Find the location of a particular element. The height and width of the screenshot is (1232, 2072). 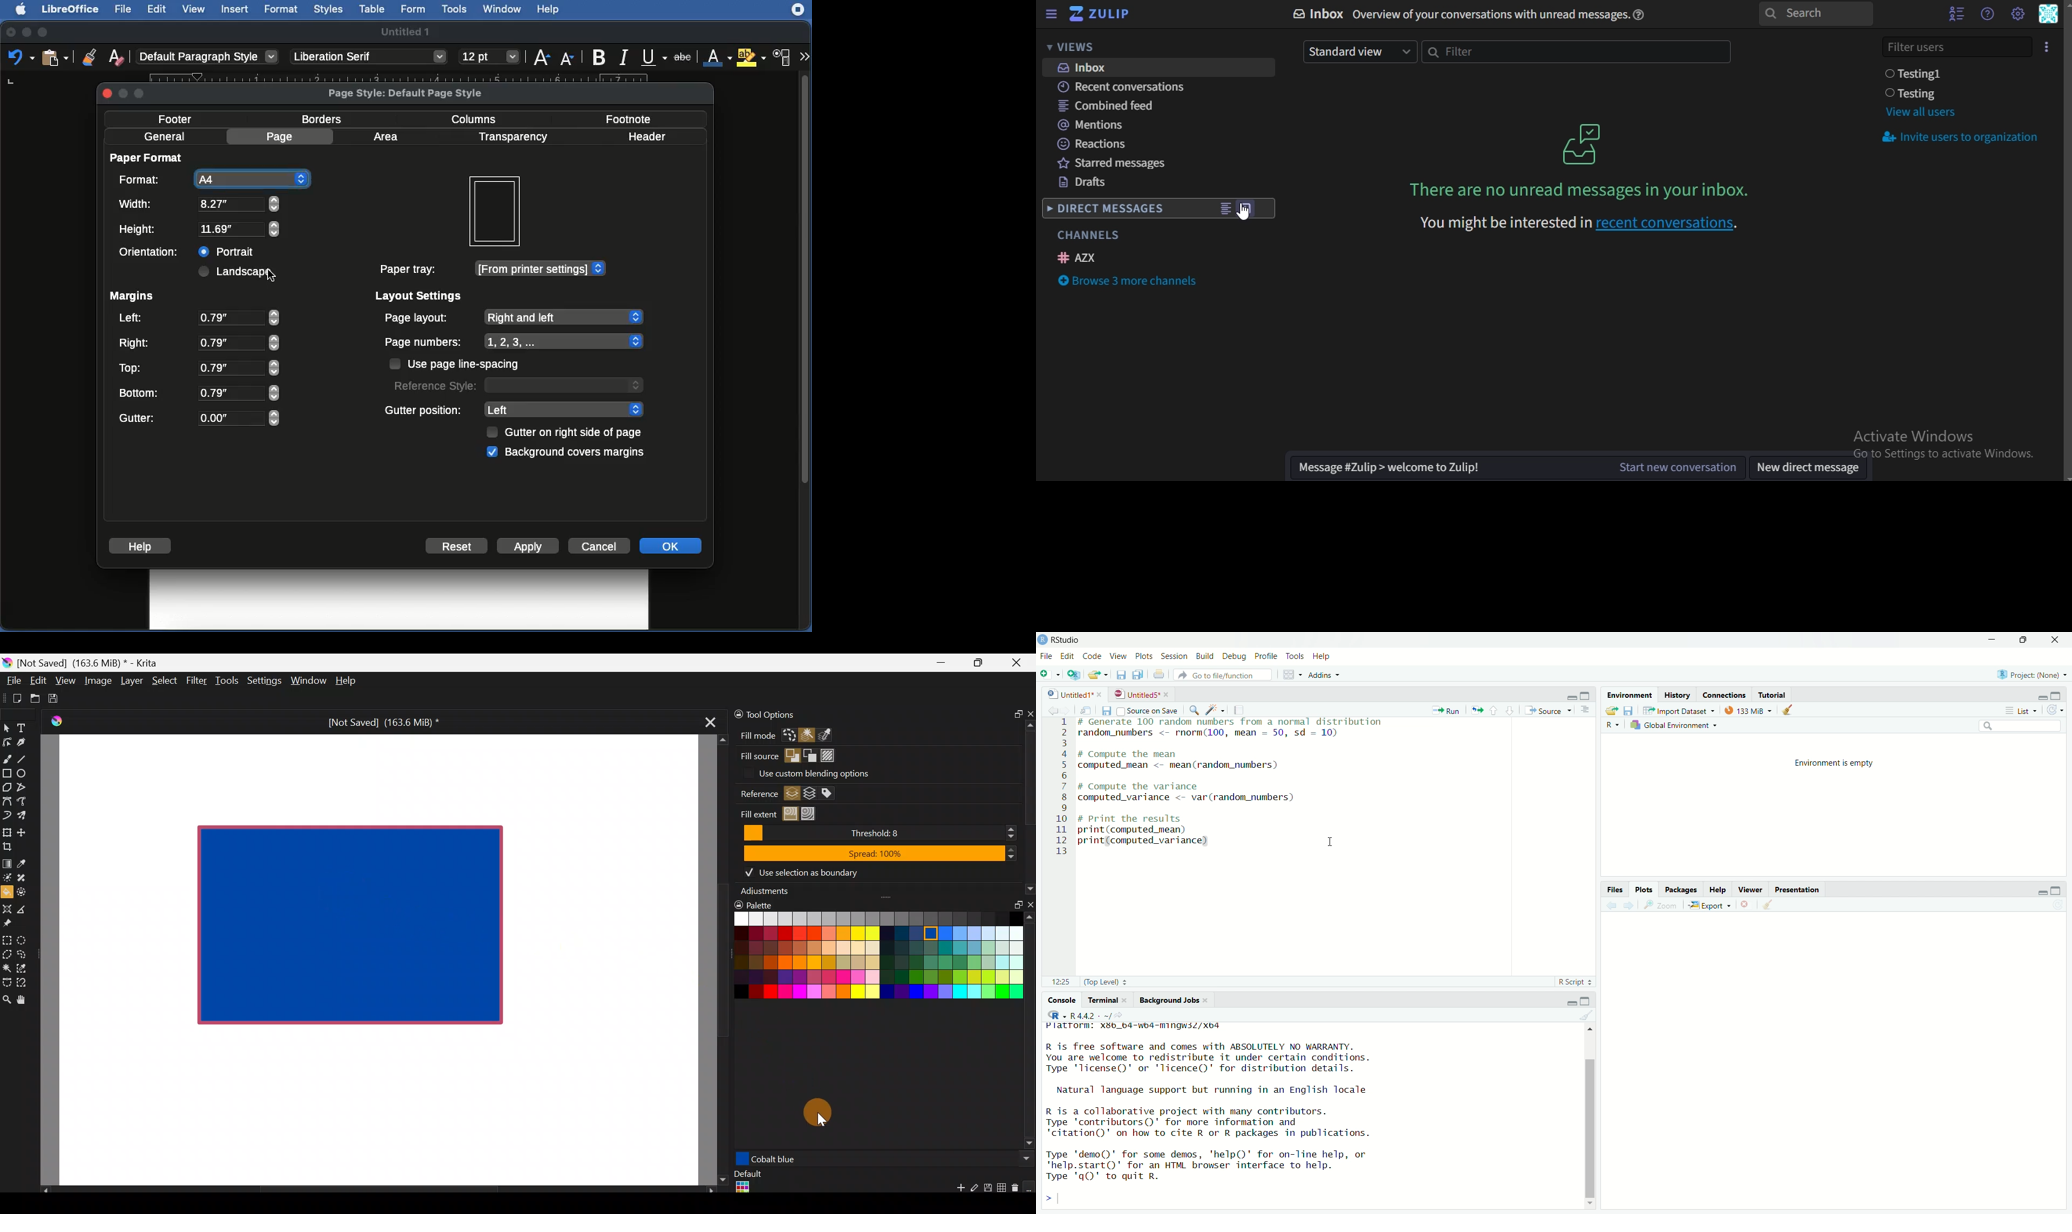

View is located at coordinates (194, 9).